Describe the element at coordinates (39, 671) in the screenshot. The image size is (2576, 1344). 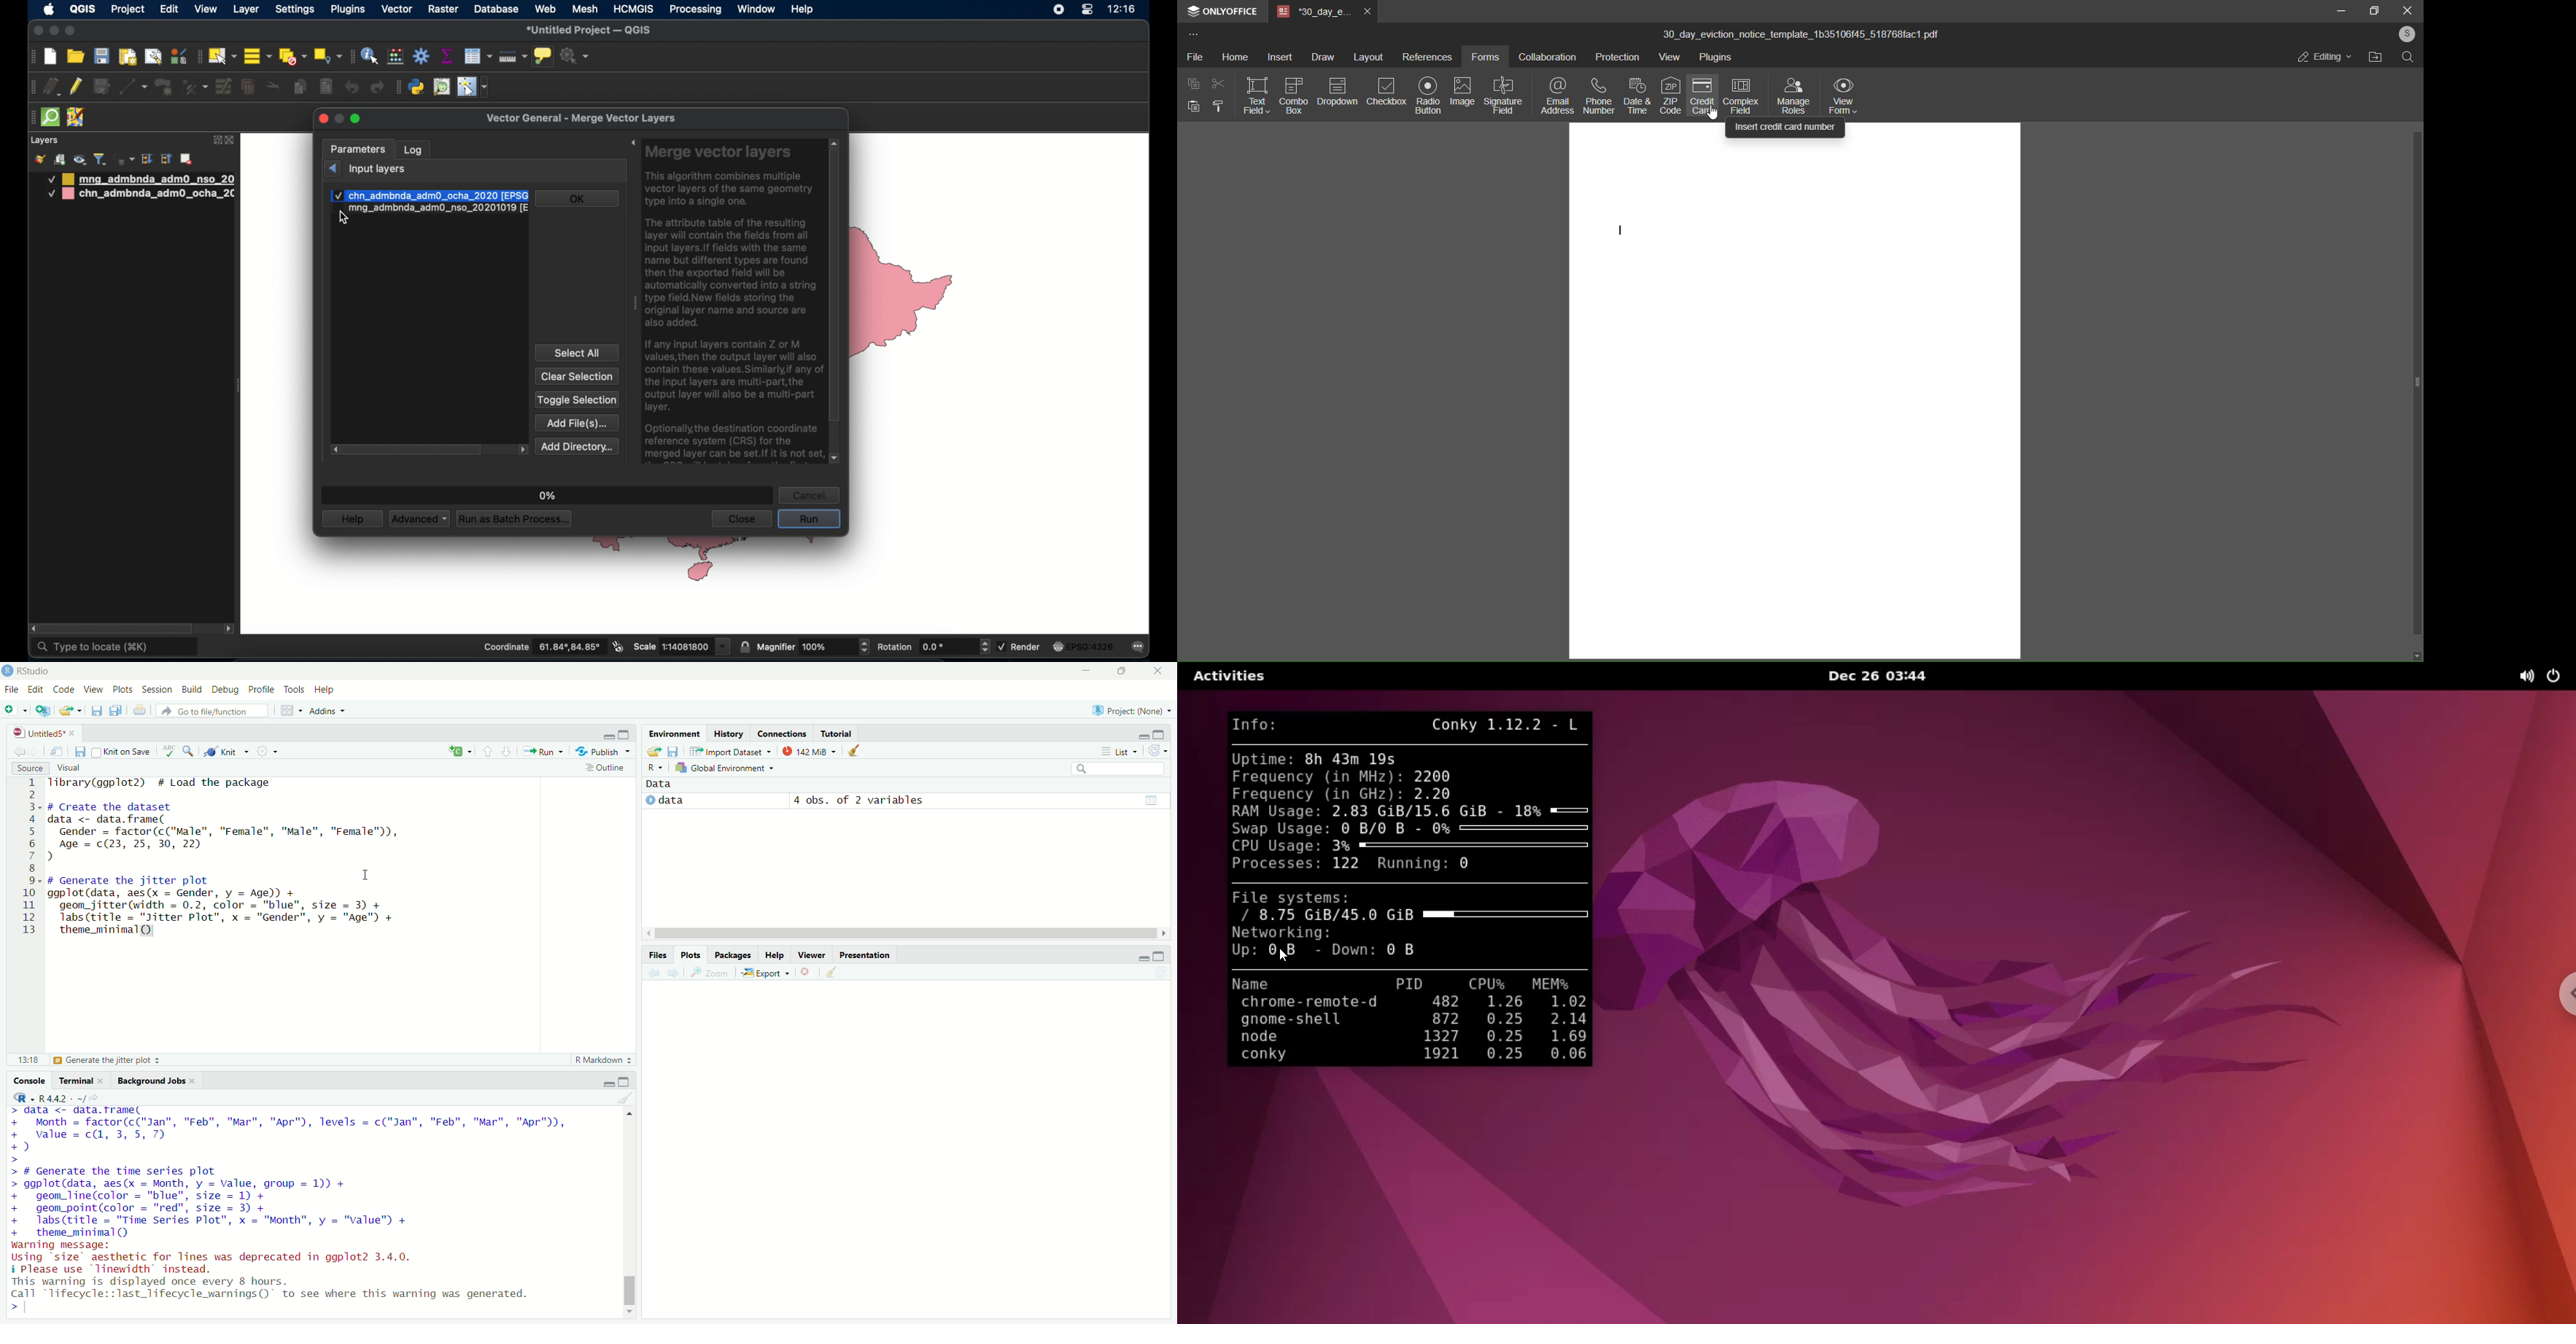
I see `RStudio` at that location.